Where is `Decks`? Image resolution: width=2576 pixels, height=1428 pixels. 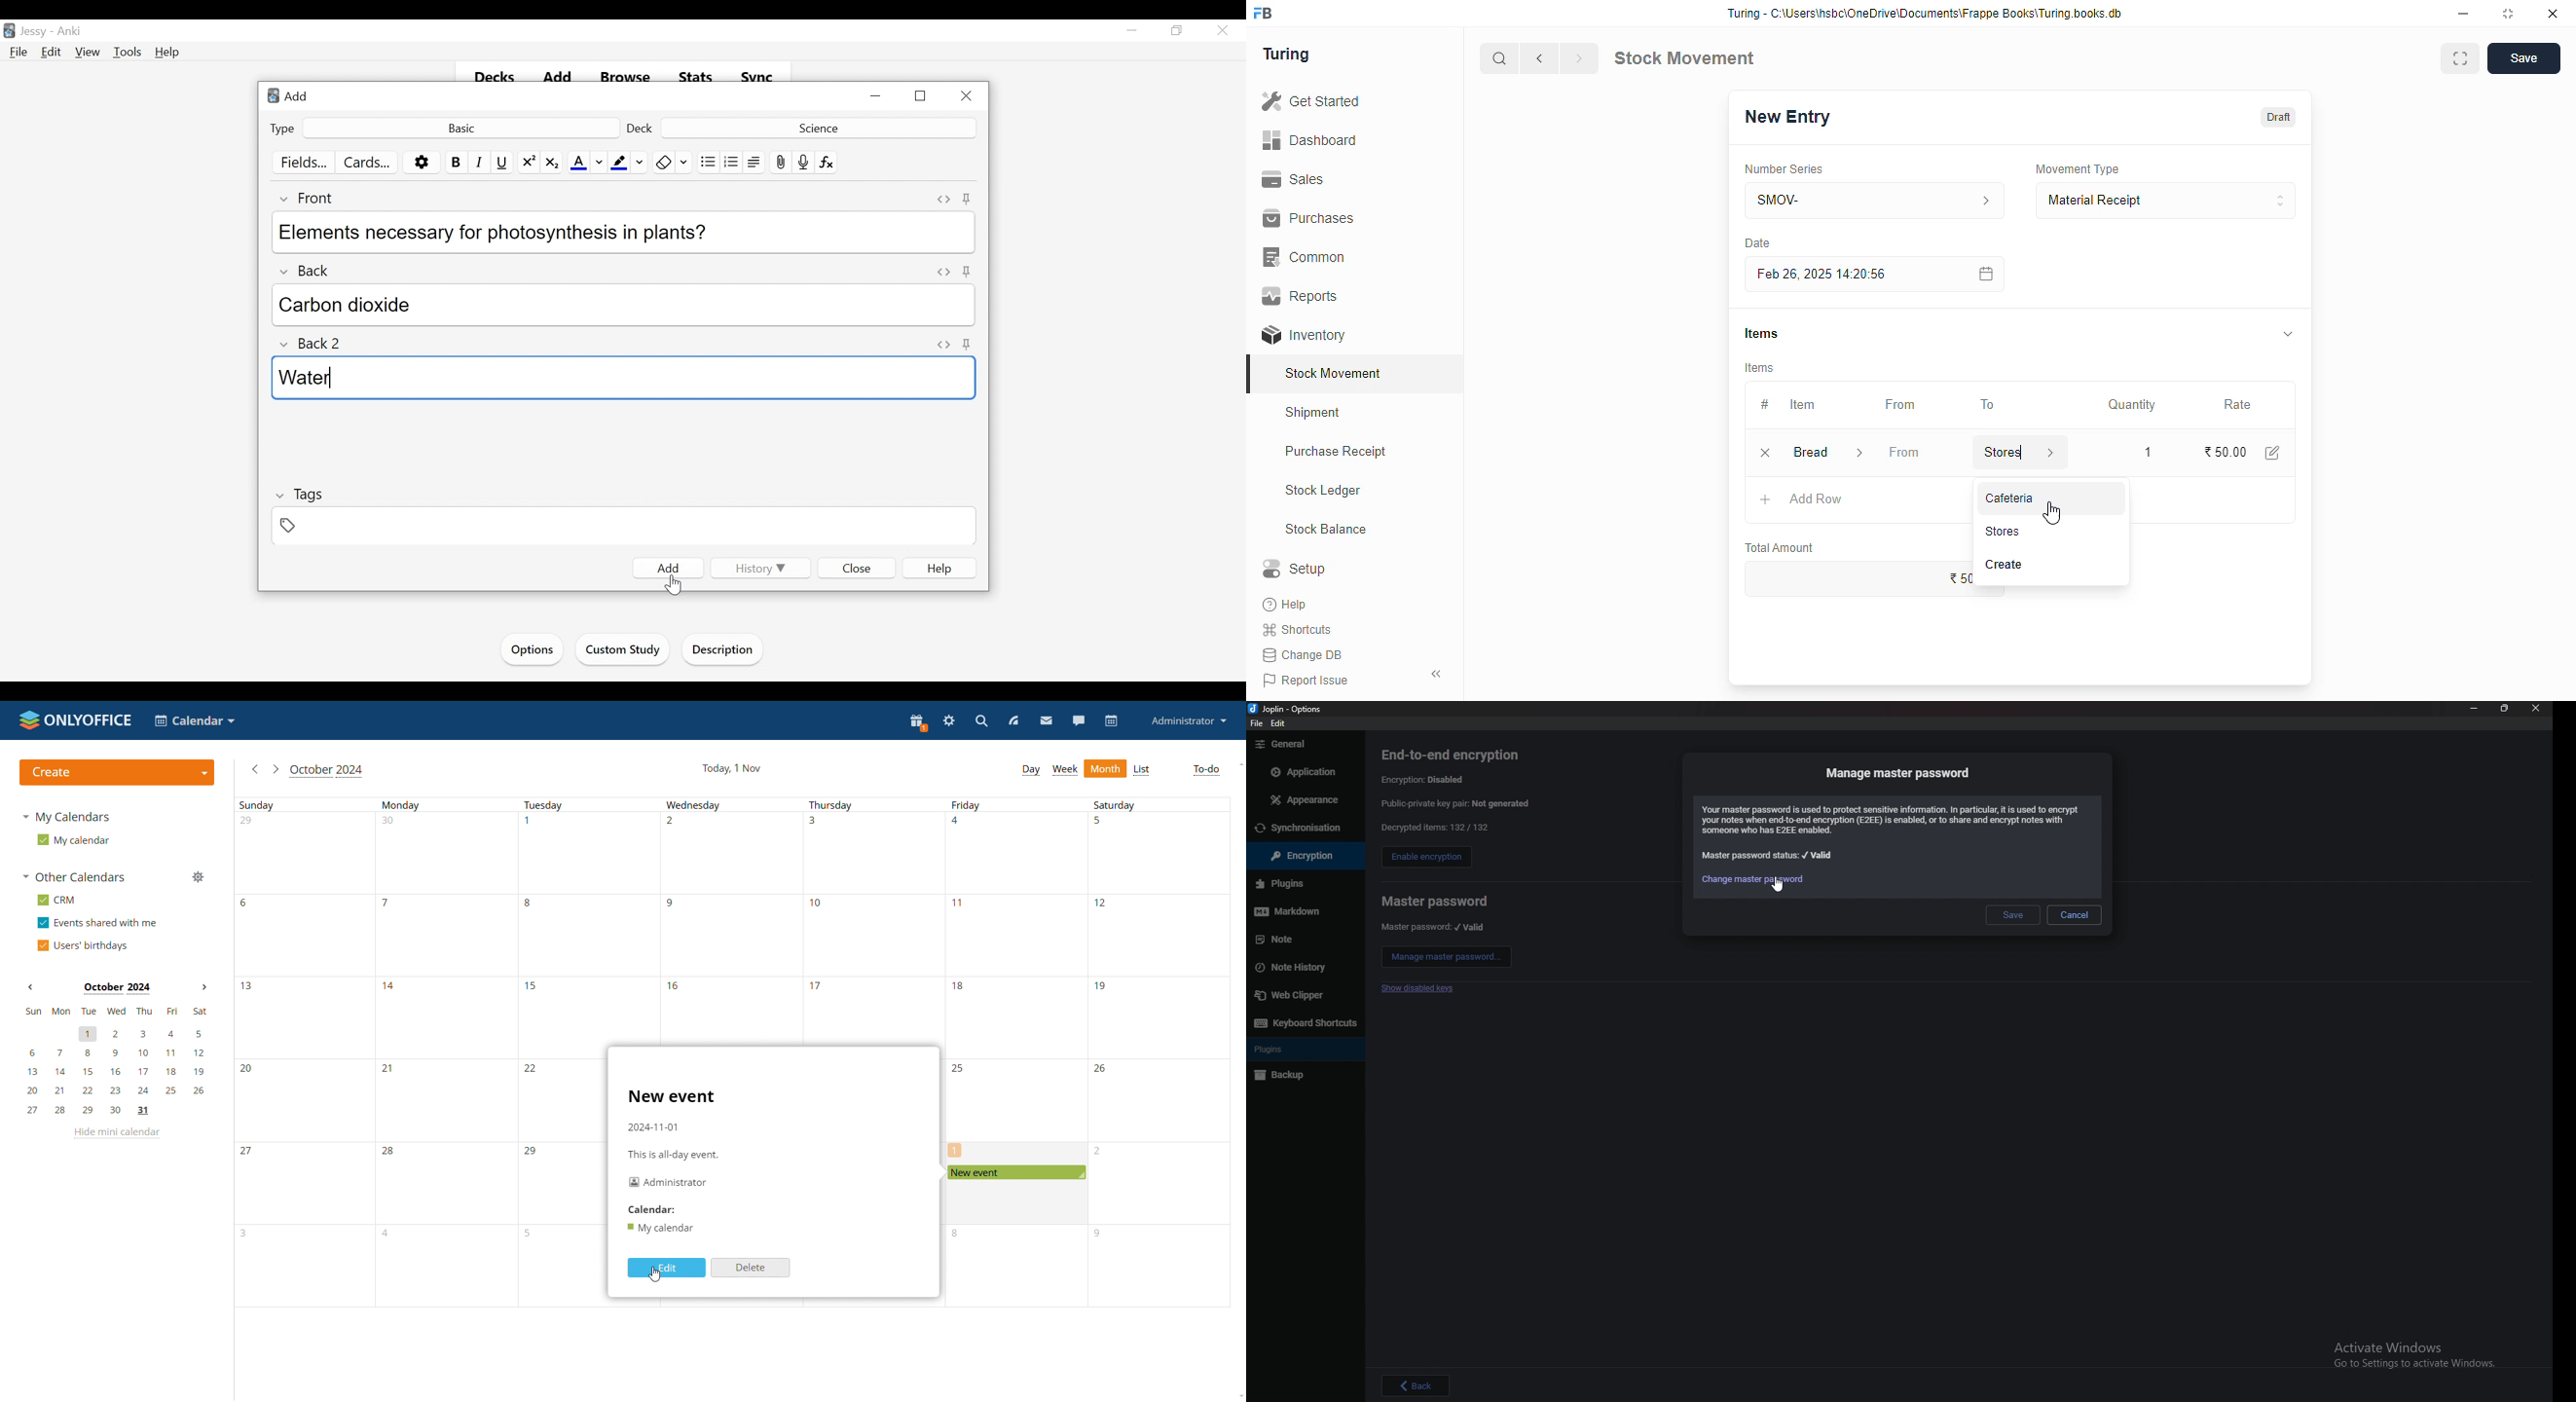 Decks is located at coordinates (496, 78).